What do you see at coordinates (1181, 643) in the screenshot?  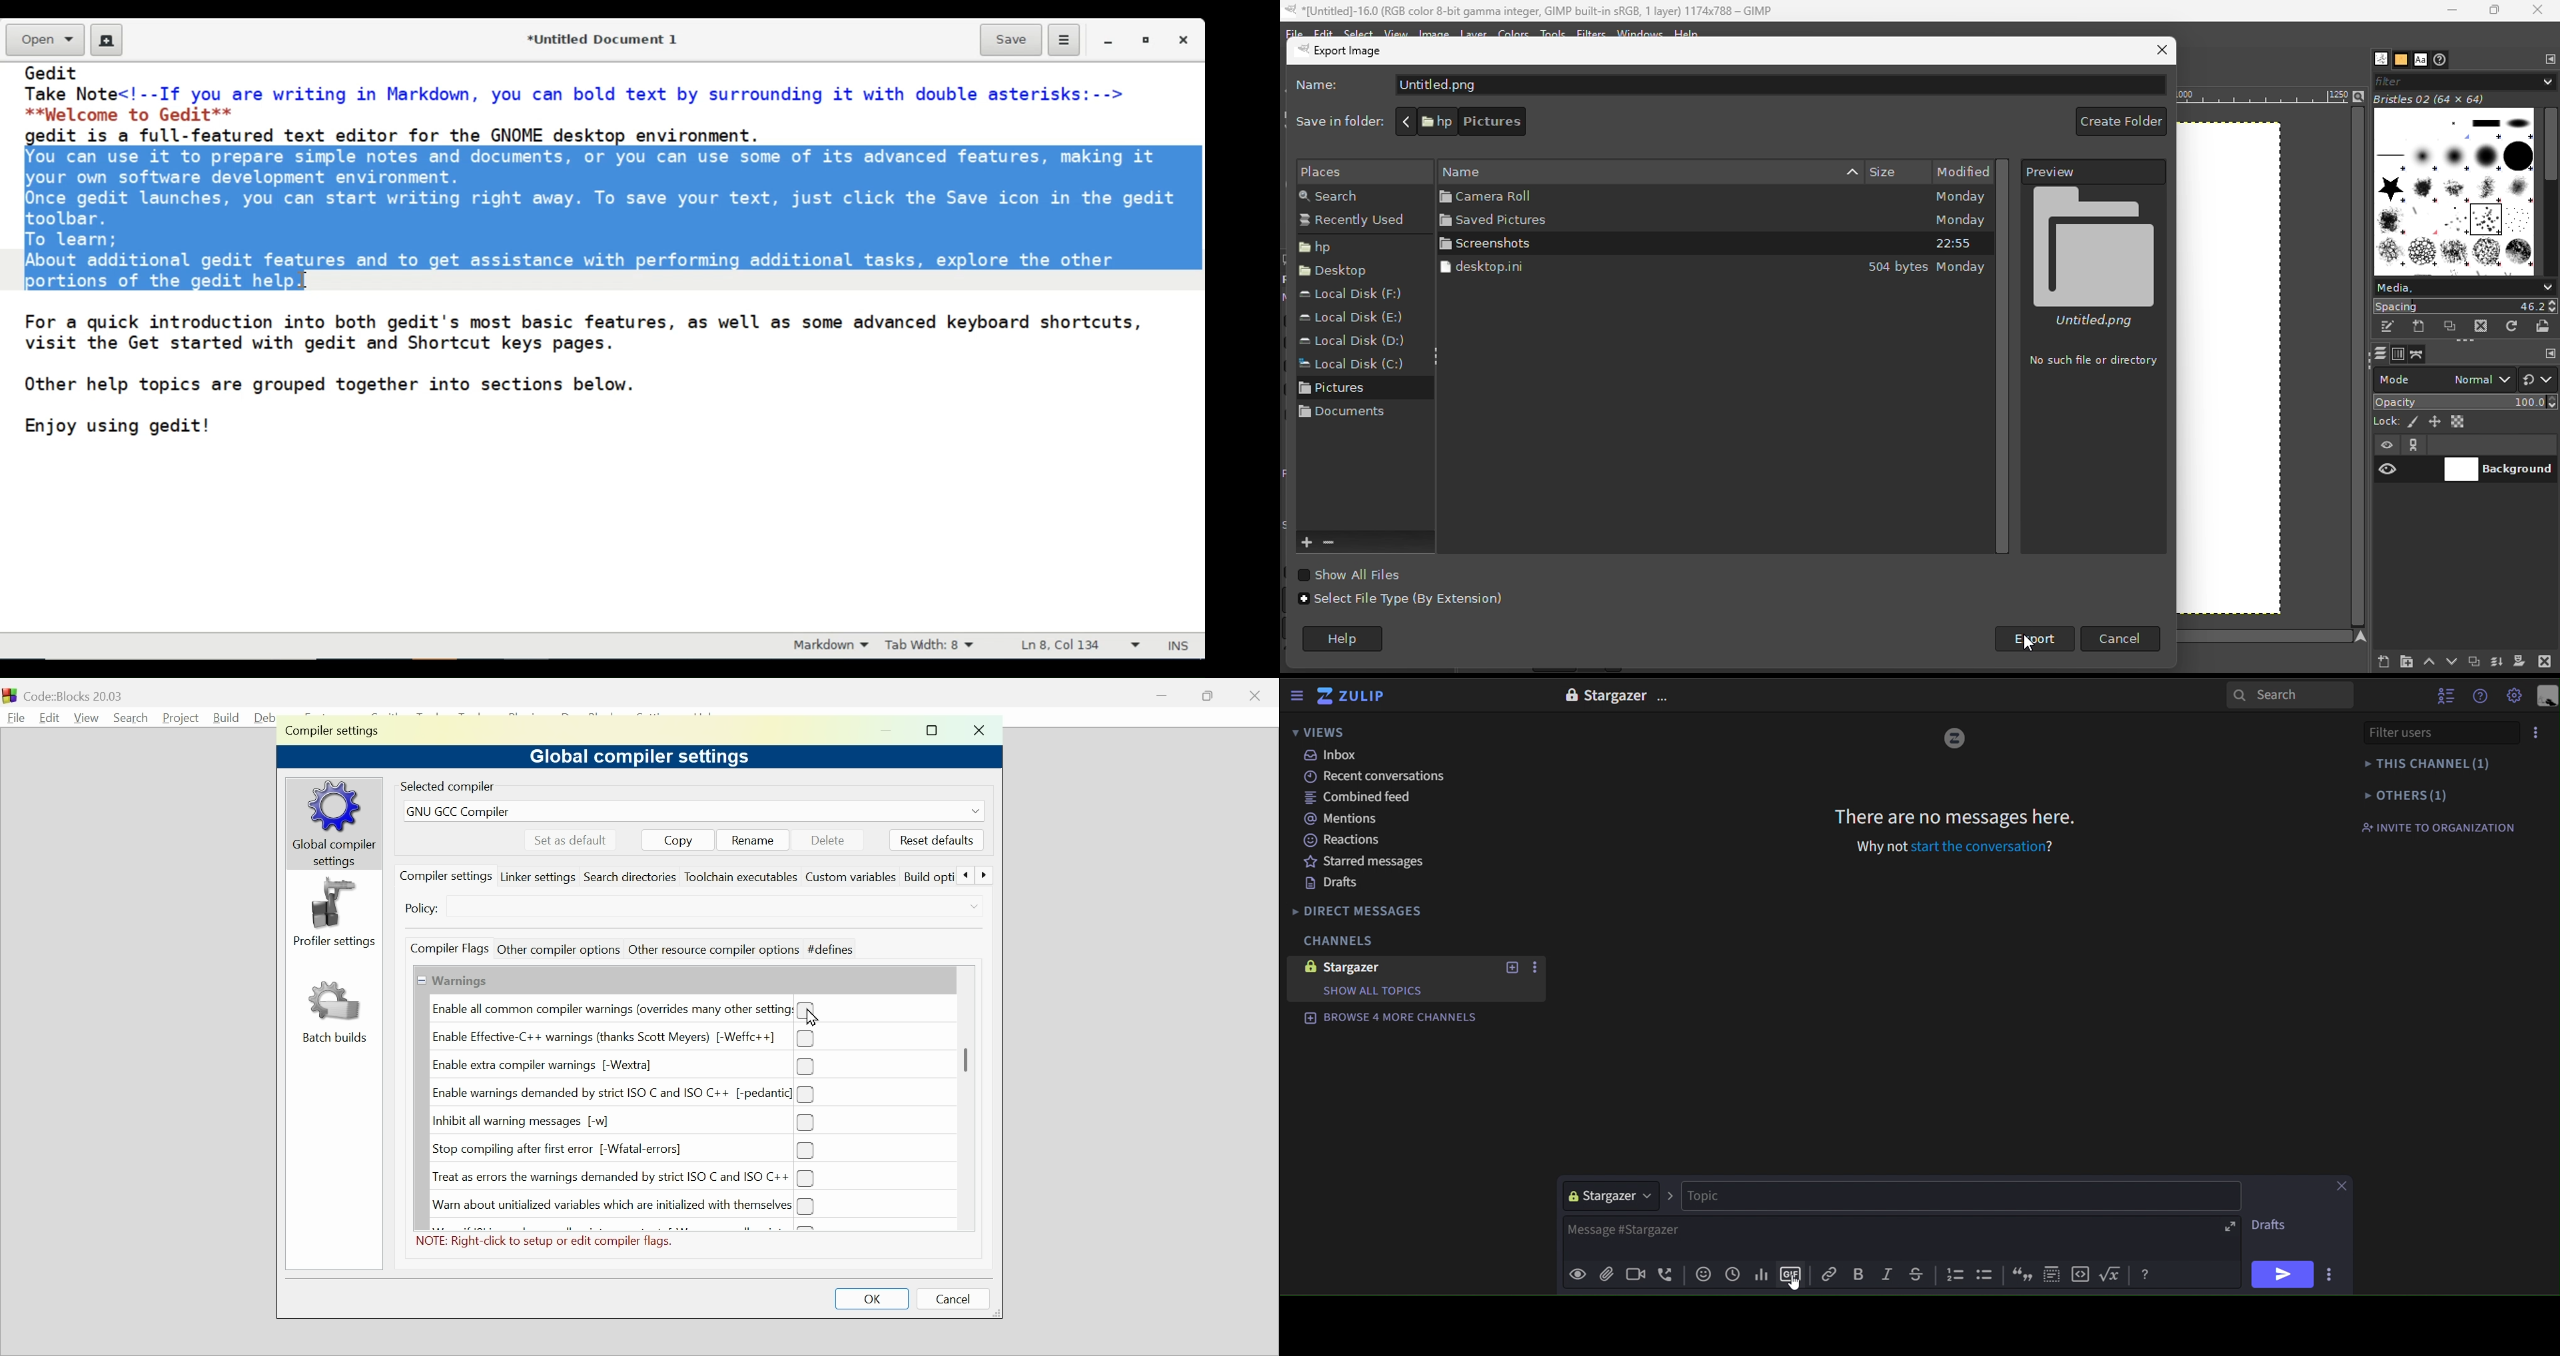 I see `Insert Mode` at bounding box center [1181, 643].